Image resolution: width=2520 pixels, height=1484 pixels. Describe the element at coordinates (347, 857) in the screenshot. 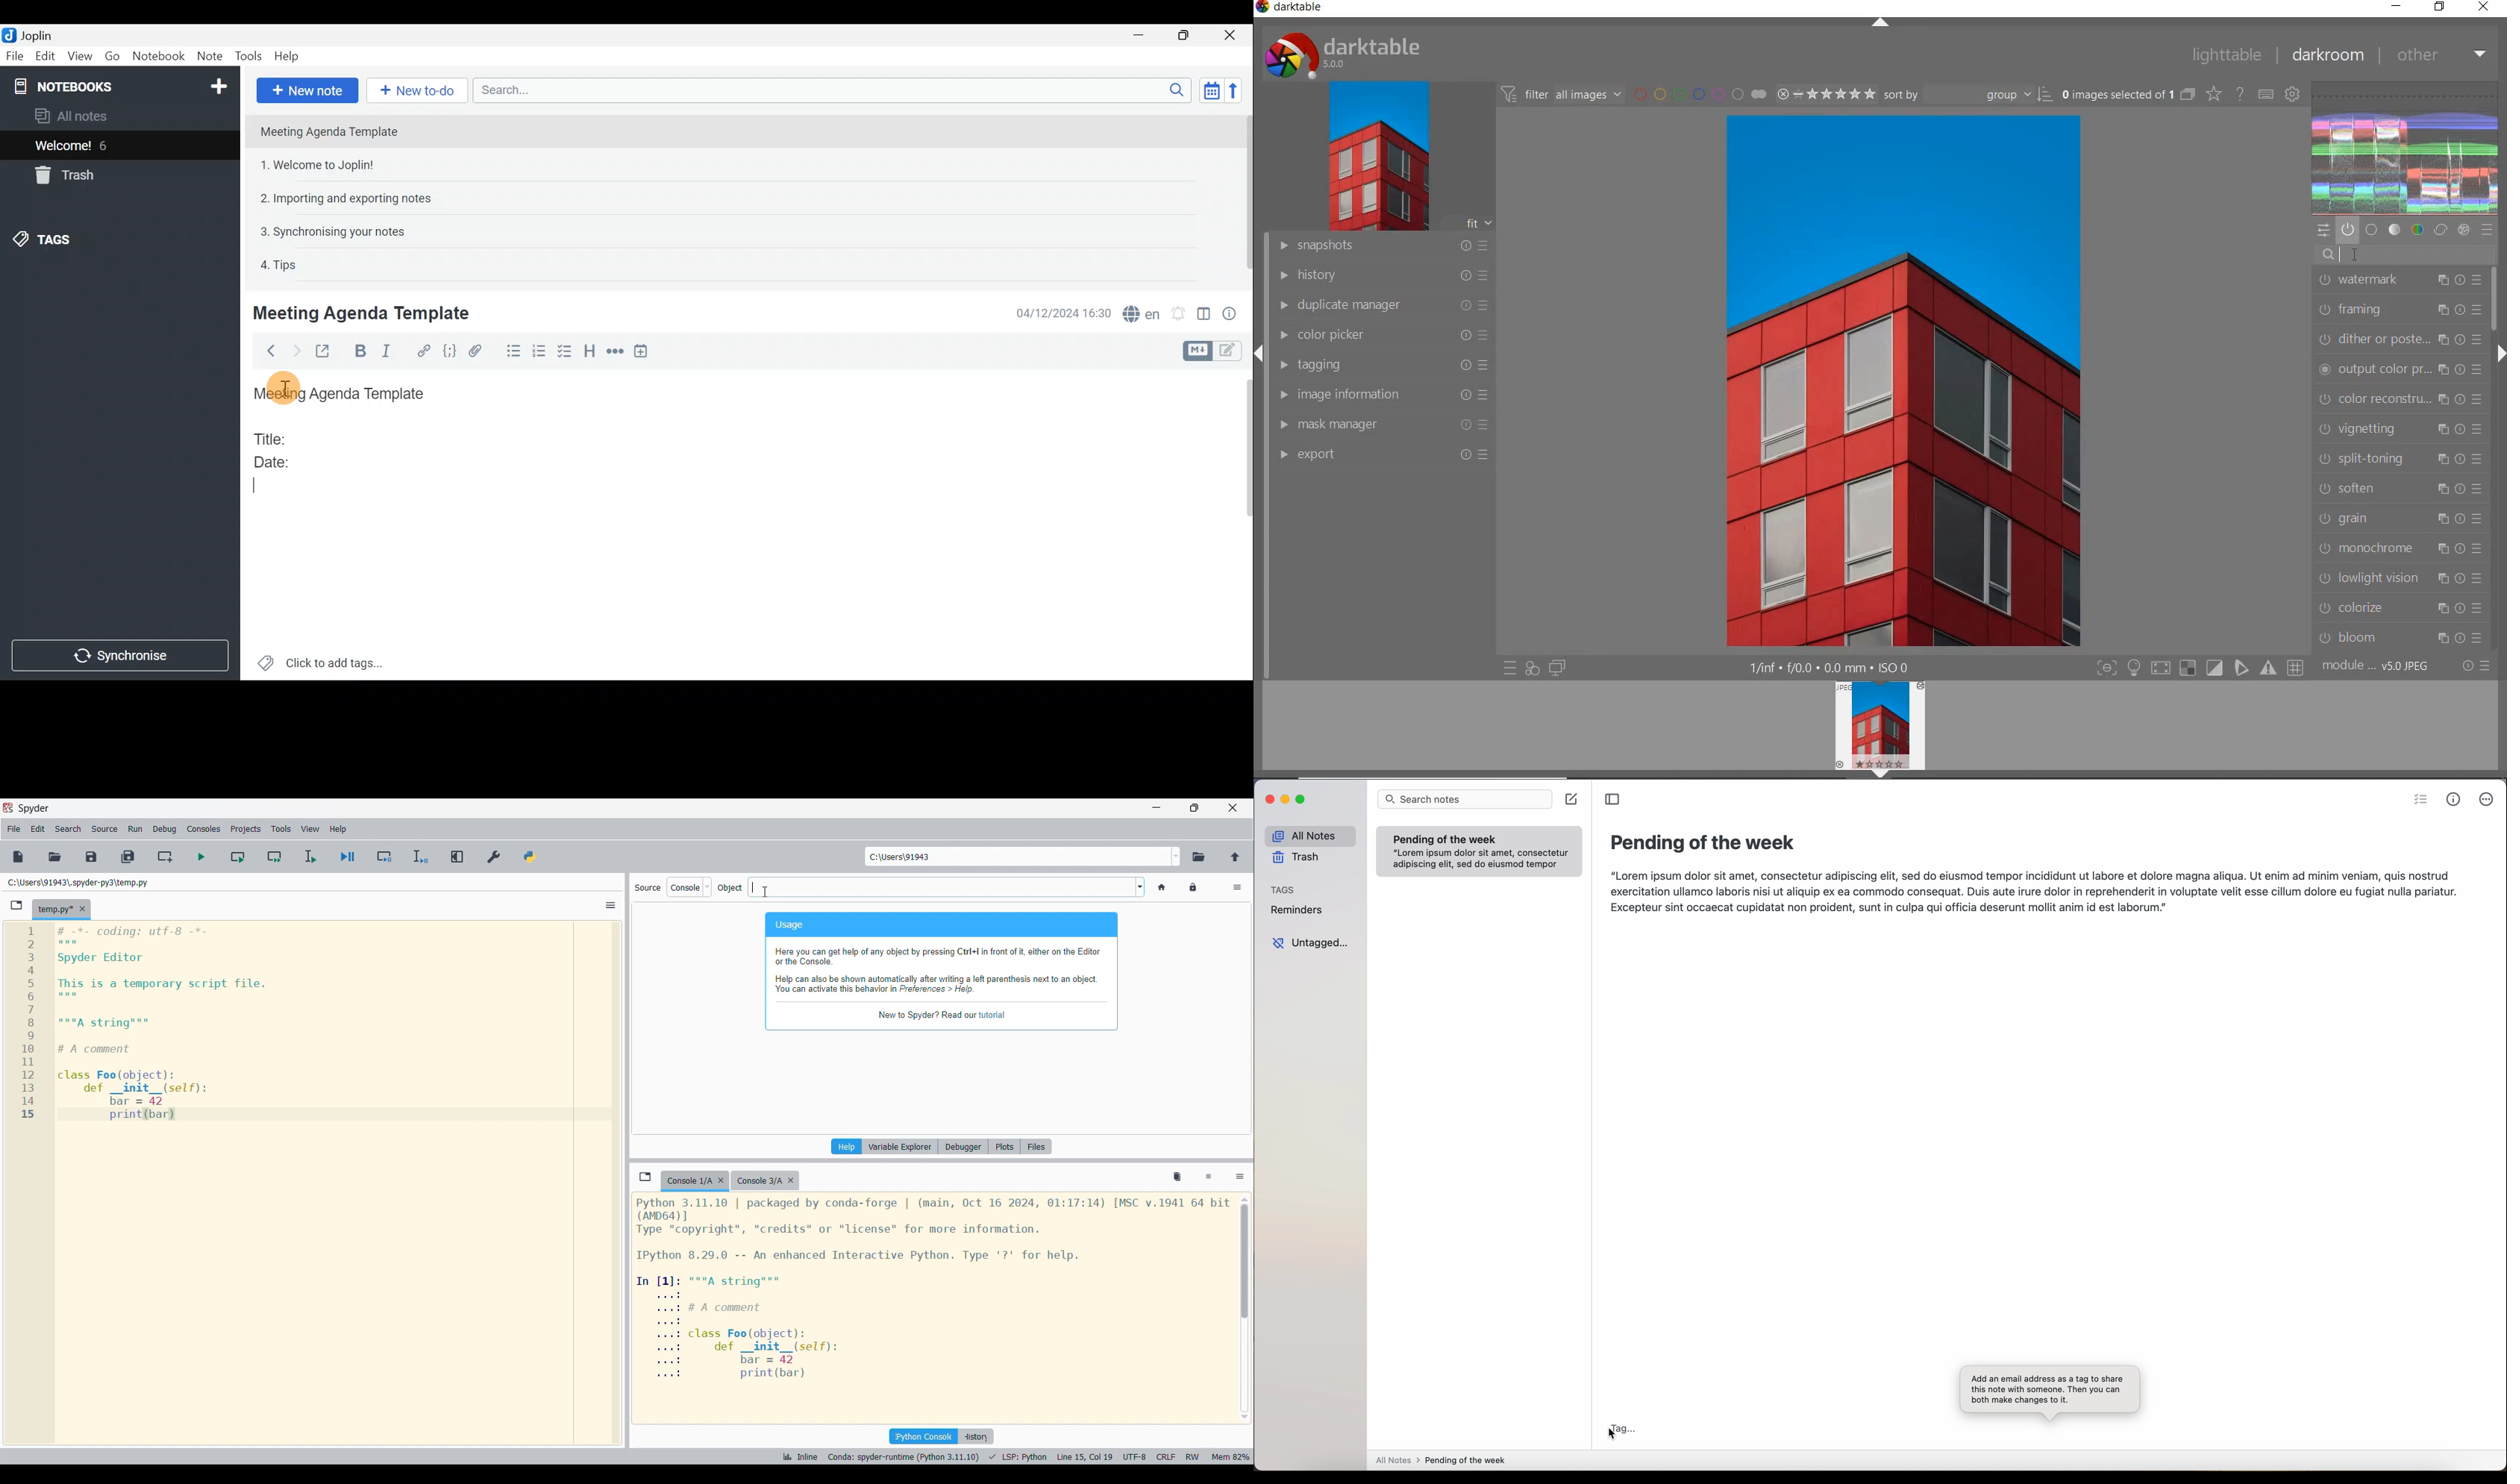

I see `Debug file` at that location.